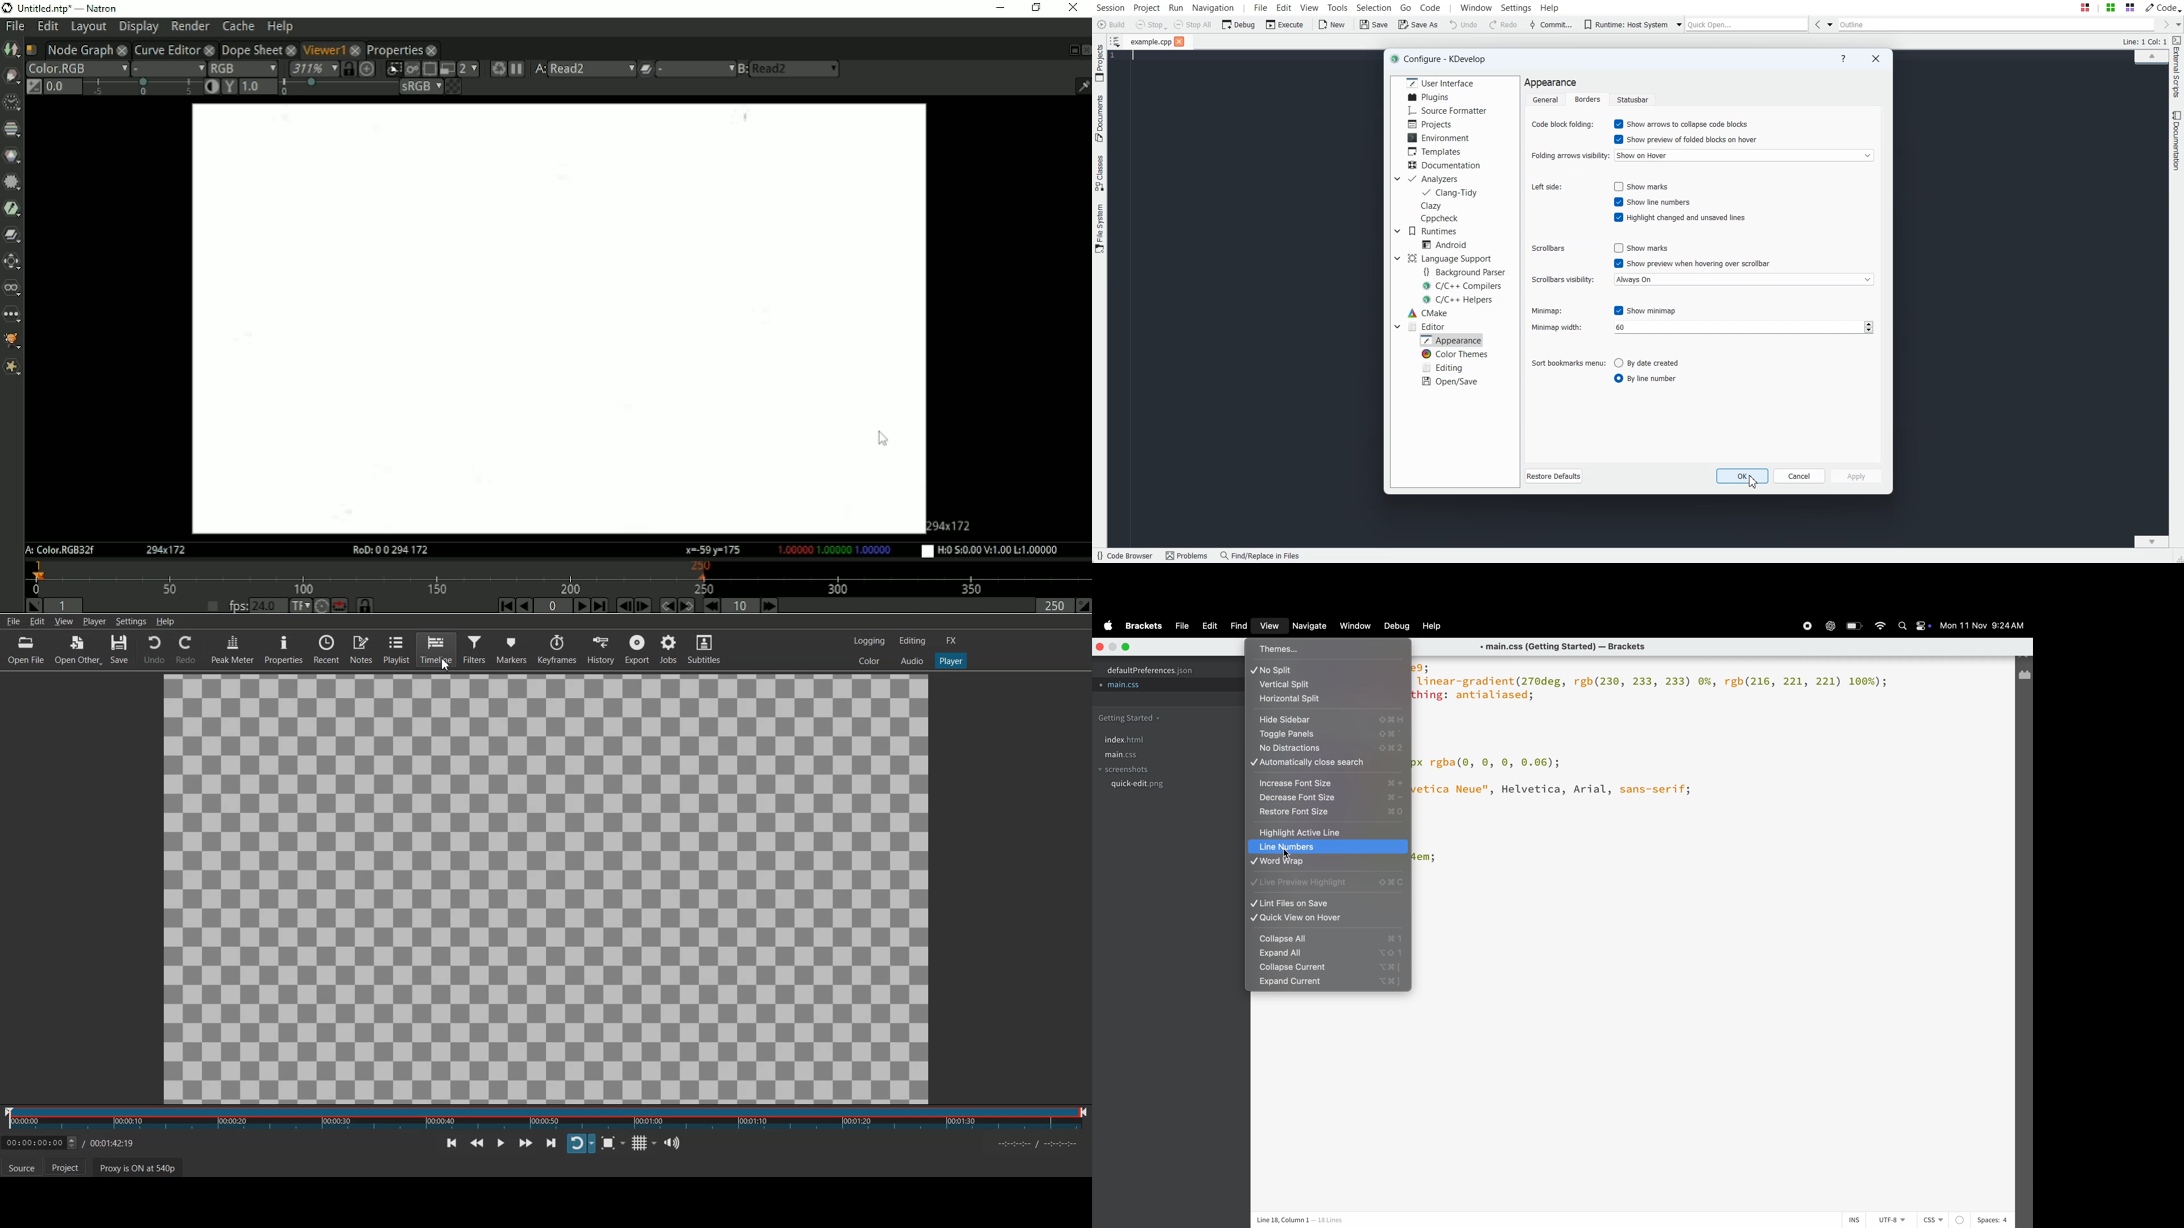 The width and height of the screenshot is (2184, 1232). Describe the element at coordinates (1179, 626) in the screenshot. I see `file` at that location.